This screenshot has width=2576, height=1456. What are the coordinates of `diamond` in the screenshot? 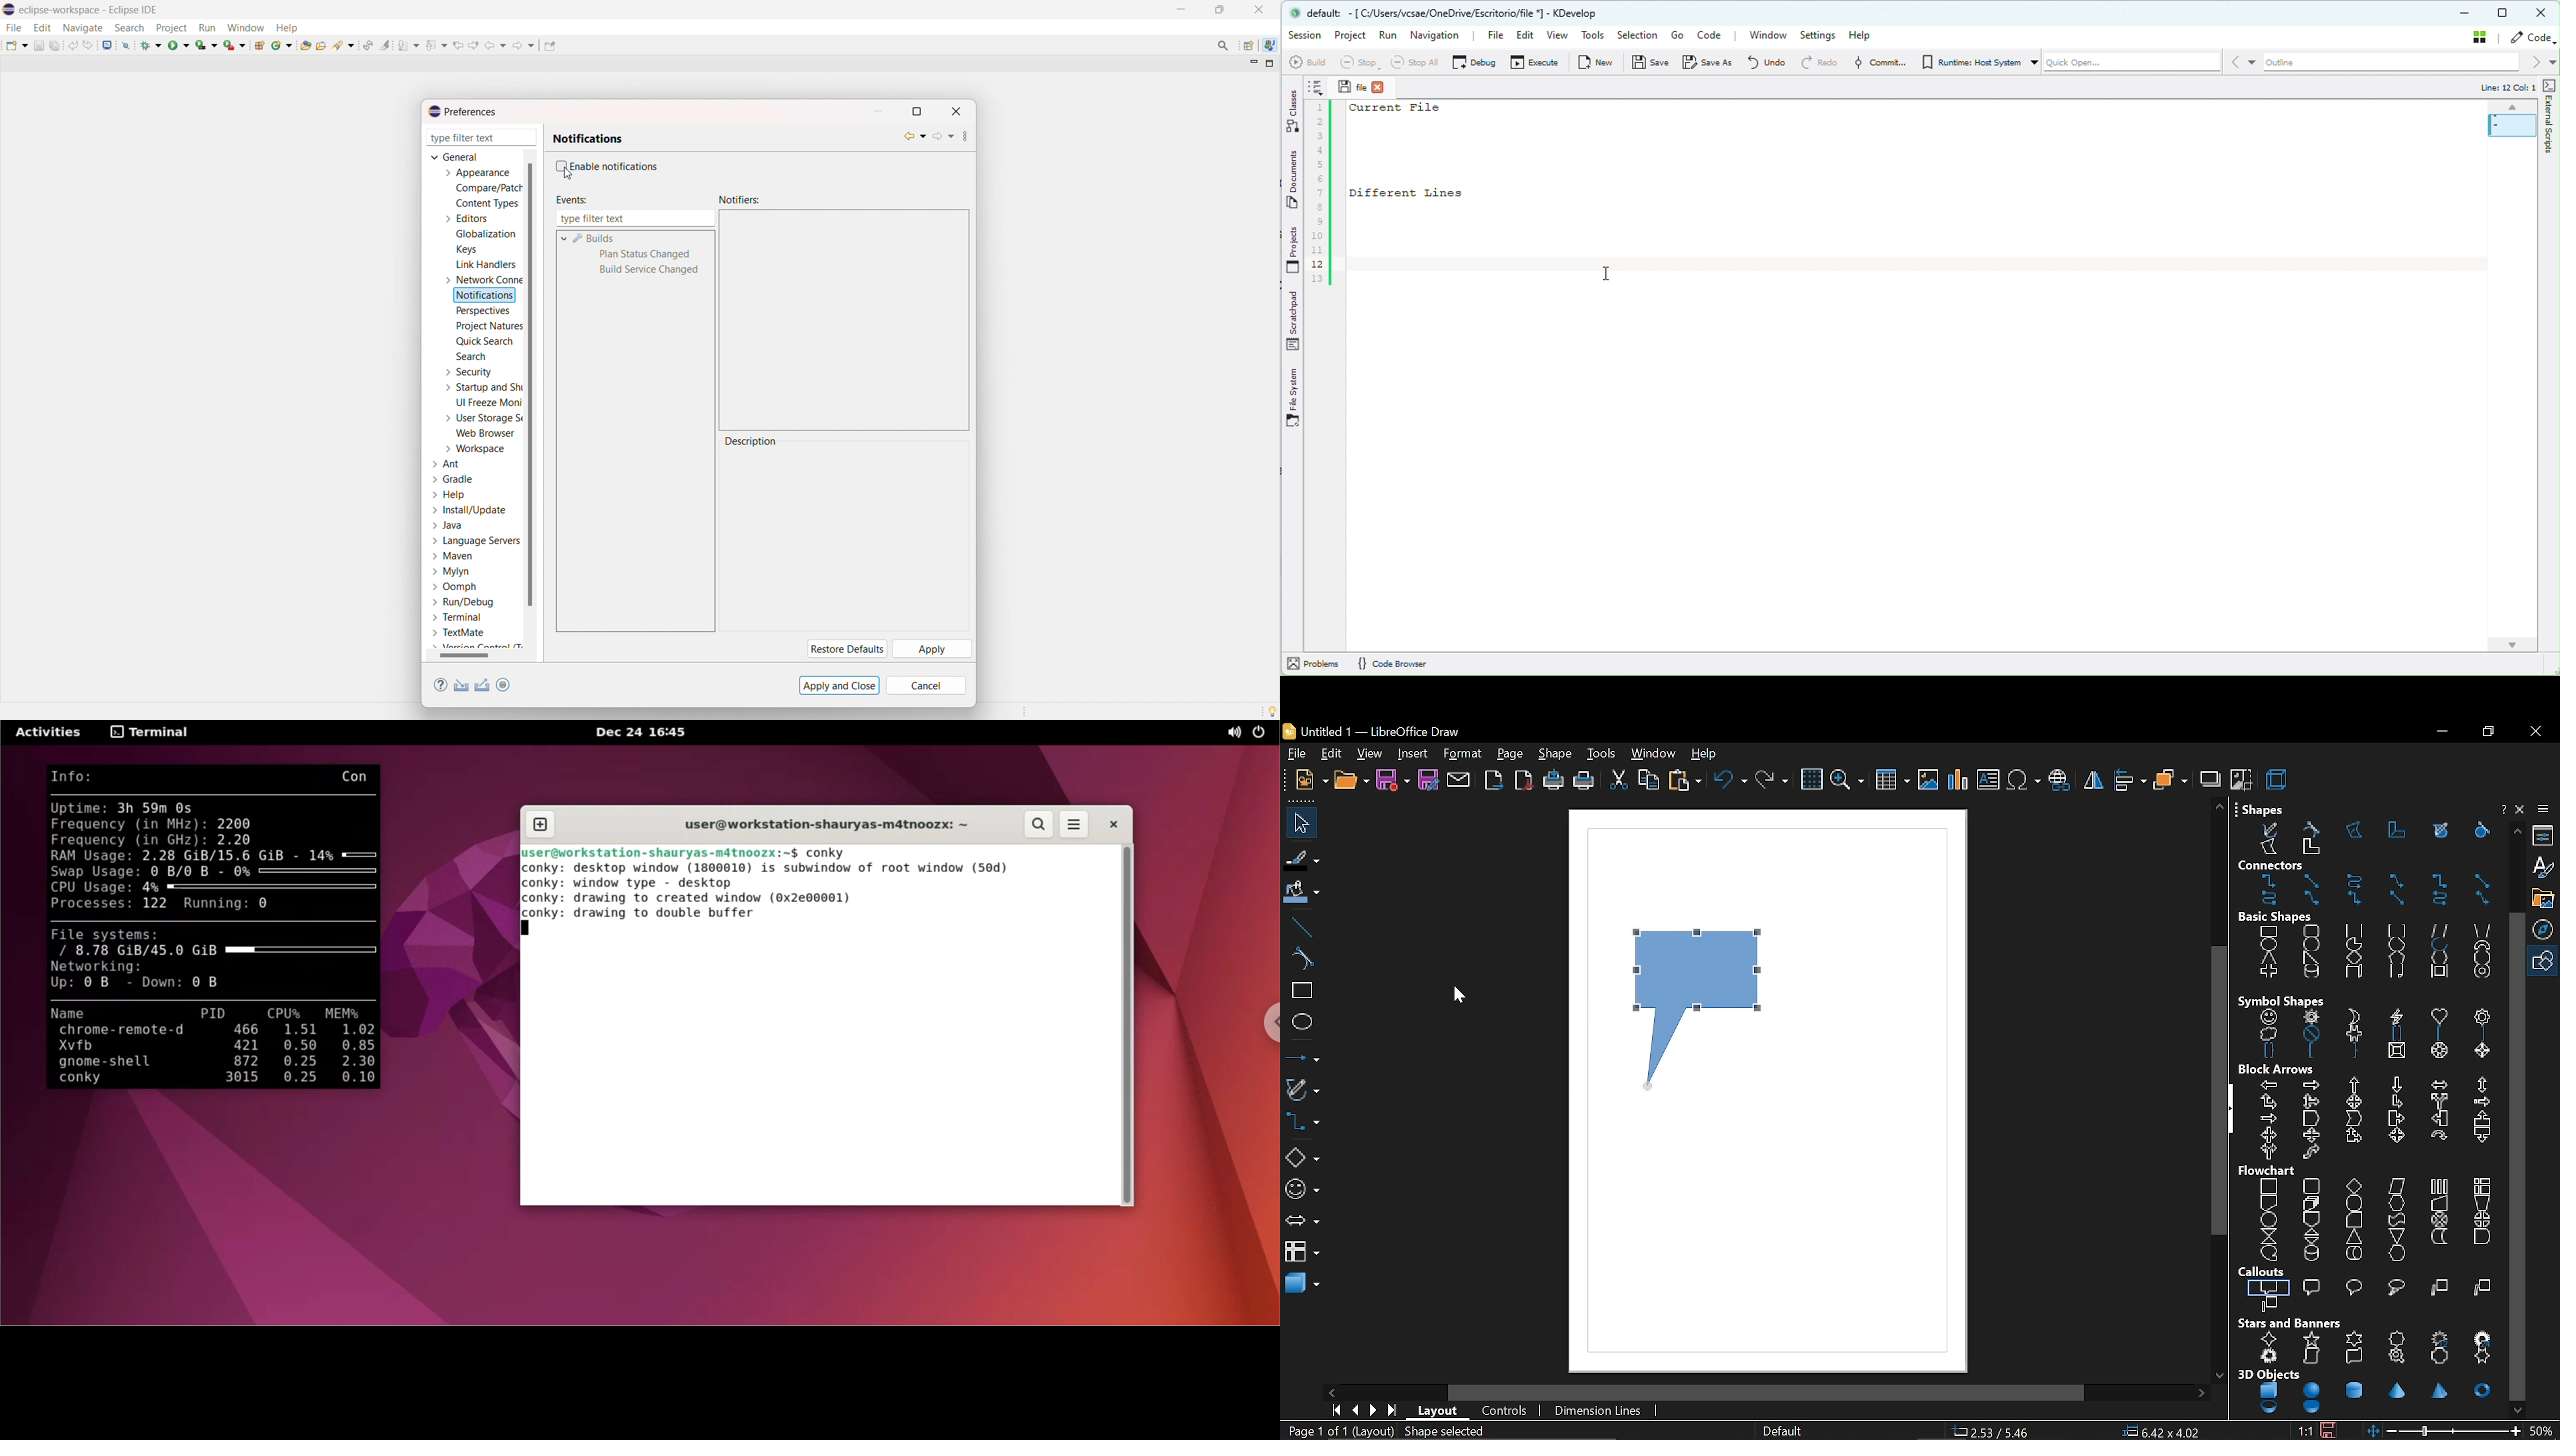 It's located at (2356, 958).